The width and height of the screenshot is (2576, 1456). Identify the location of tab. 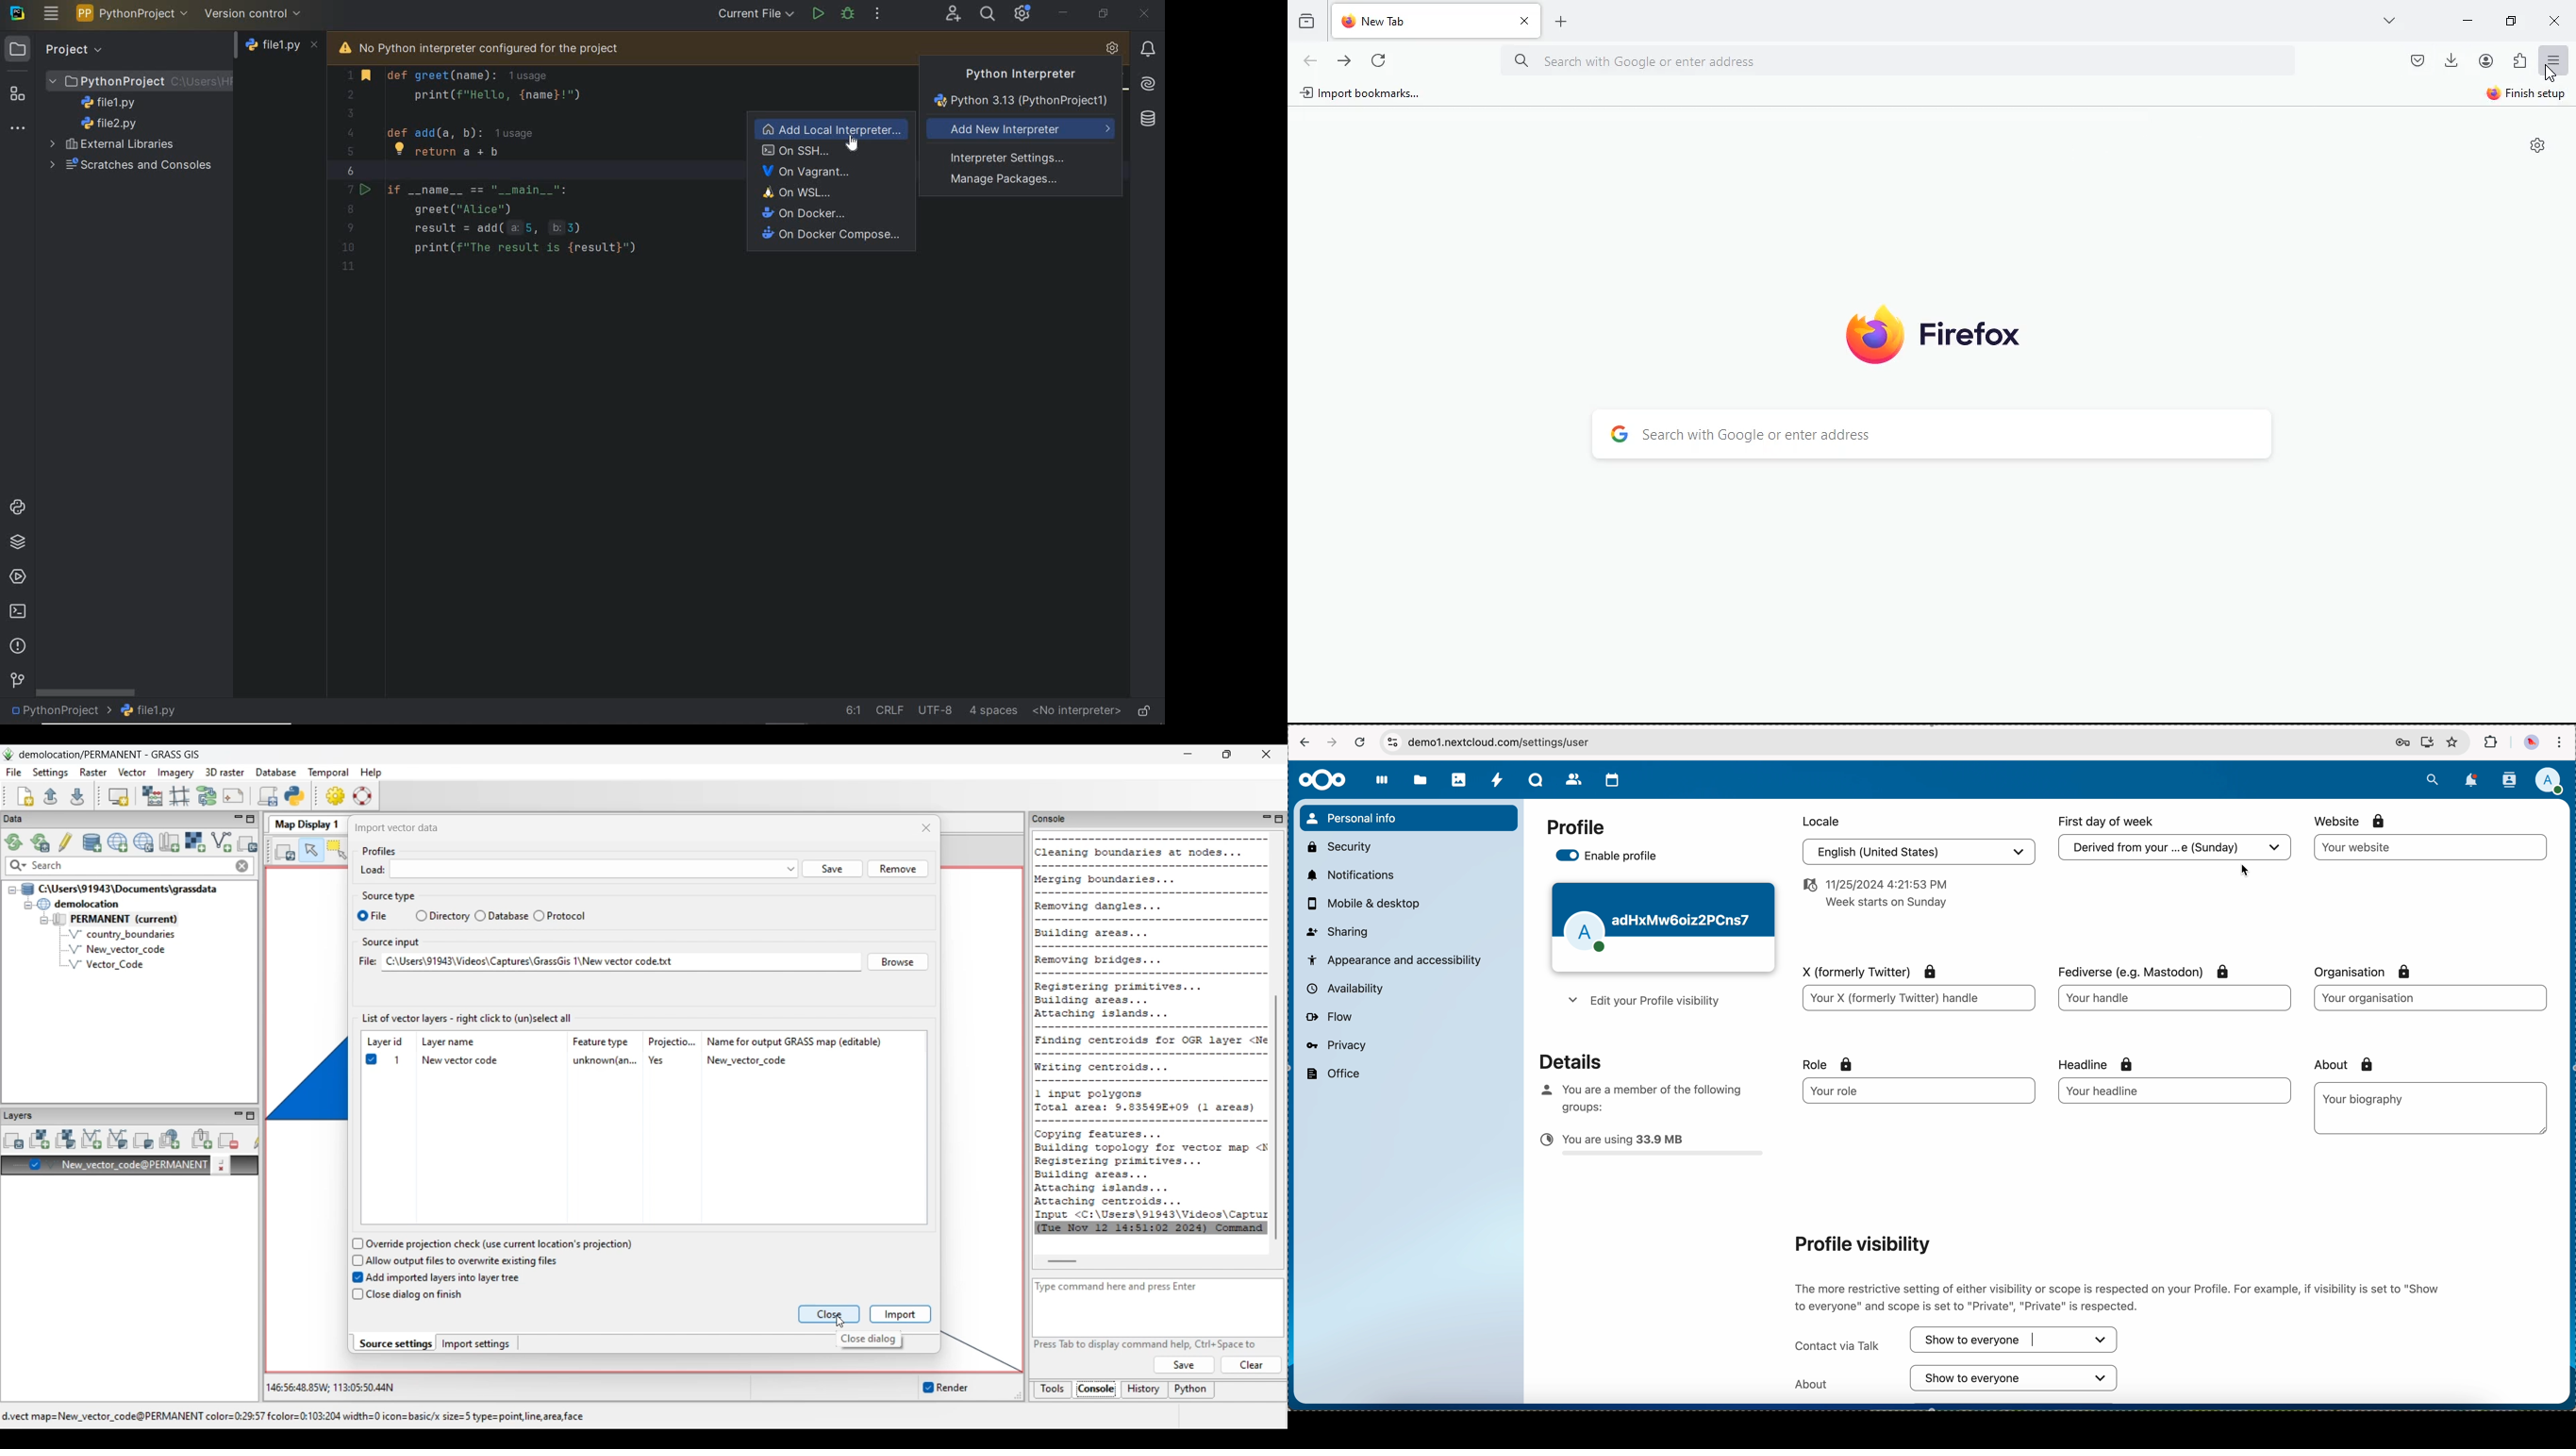
(1437, 22).